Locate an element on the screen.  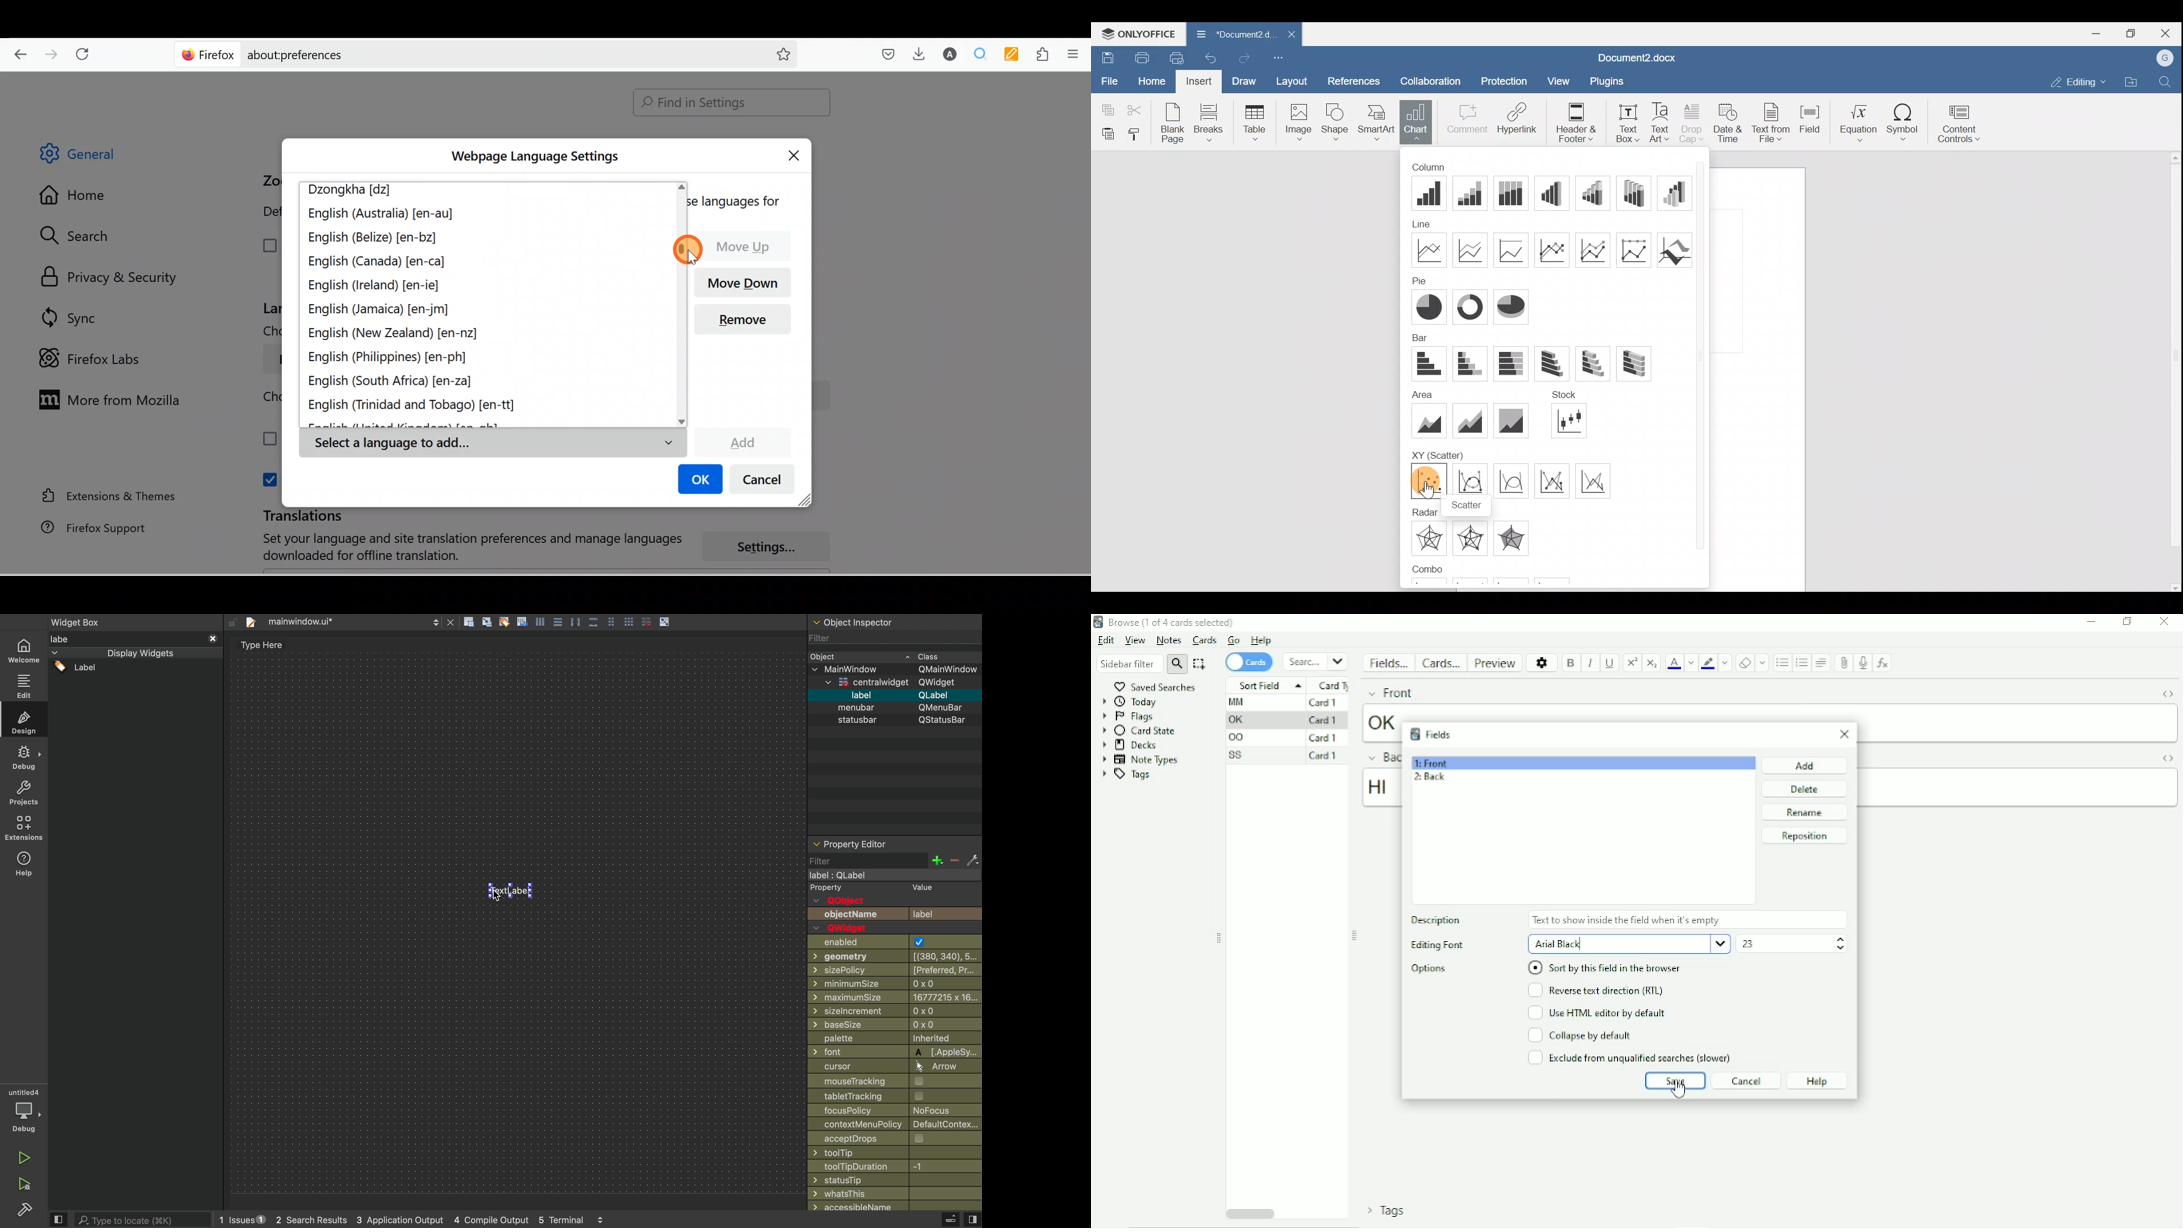
Browse(1 of 4 cards selected) is located at coordinates (1167, 622).